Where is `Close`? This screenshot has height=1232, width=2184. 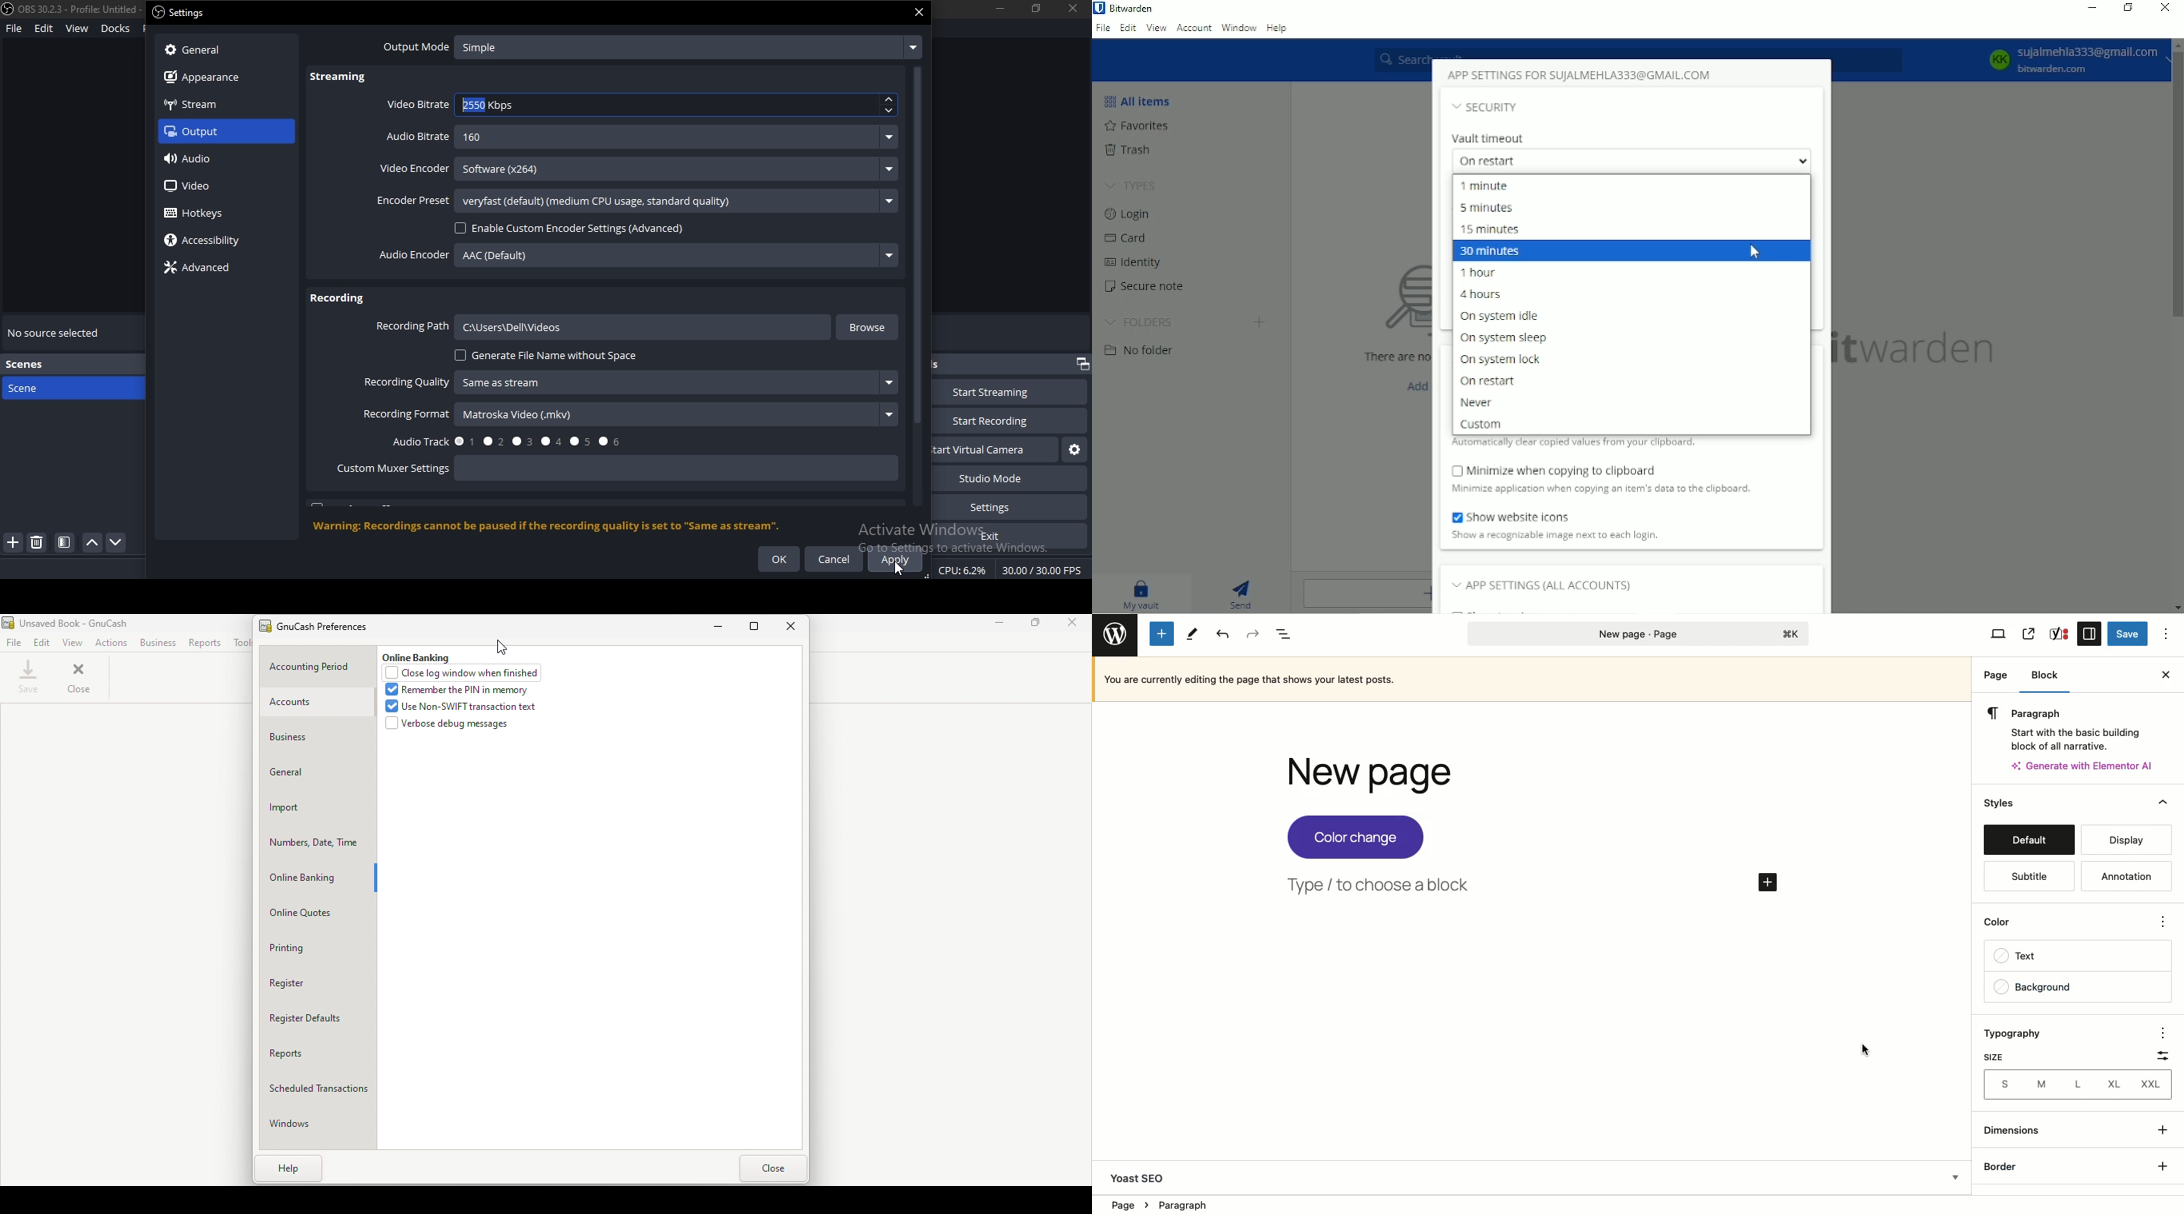
Close is located at coordinates (81, 679).